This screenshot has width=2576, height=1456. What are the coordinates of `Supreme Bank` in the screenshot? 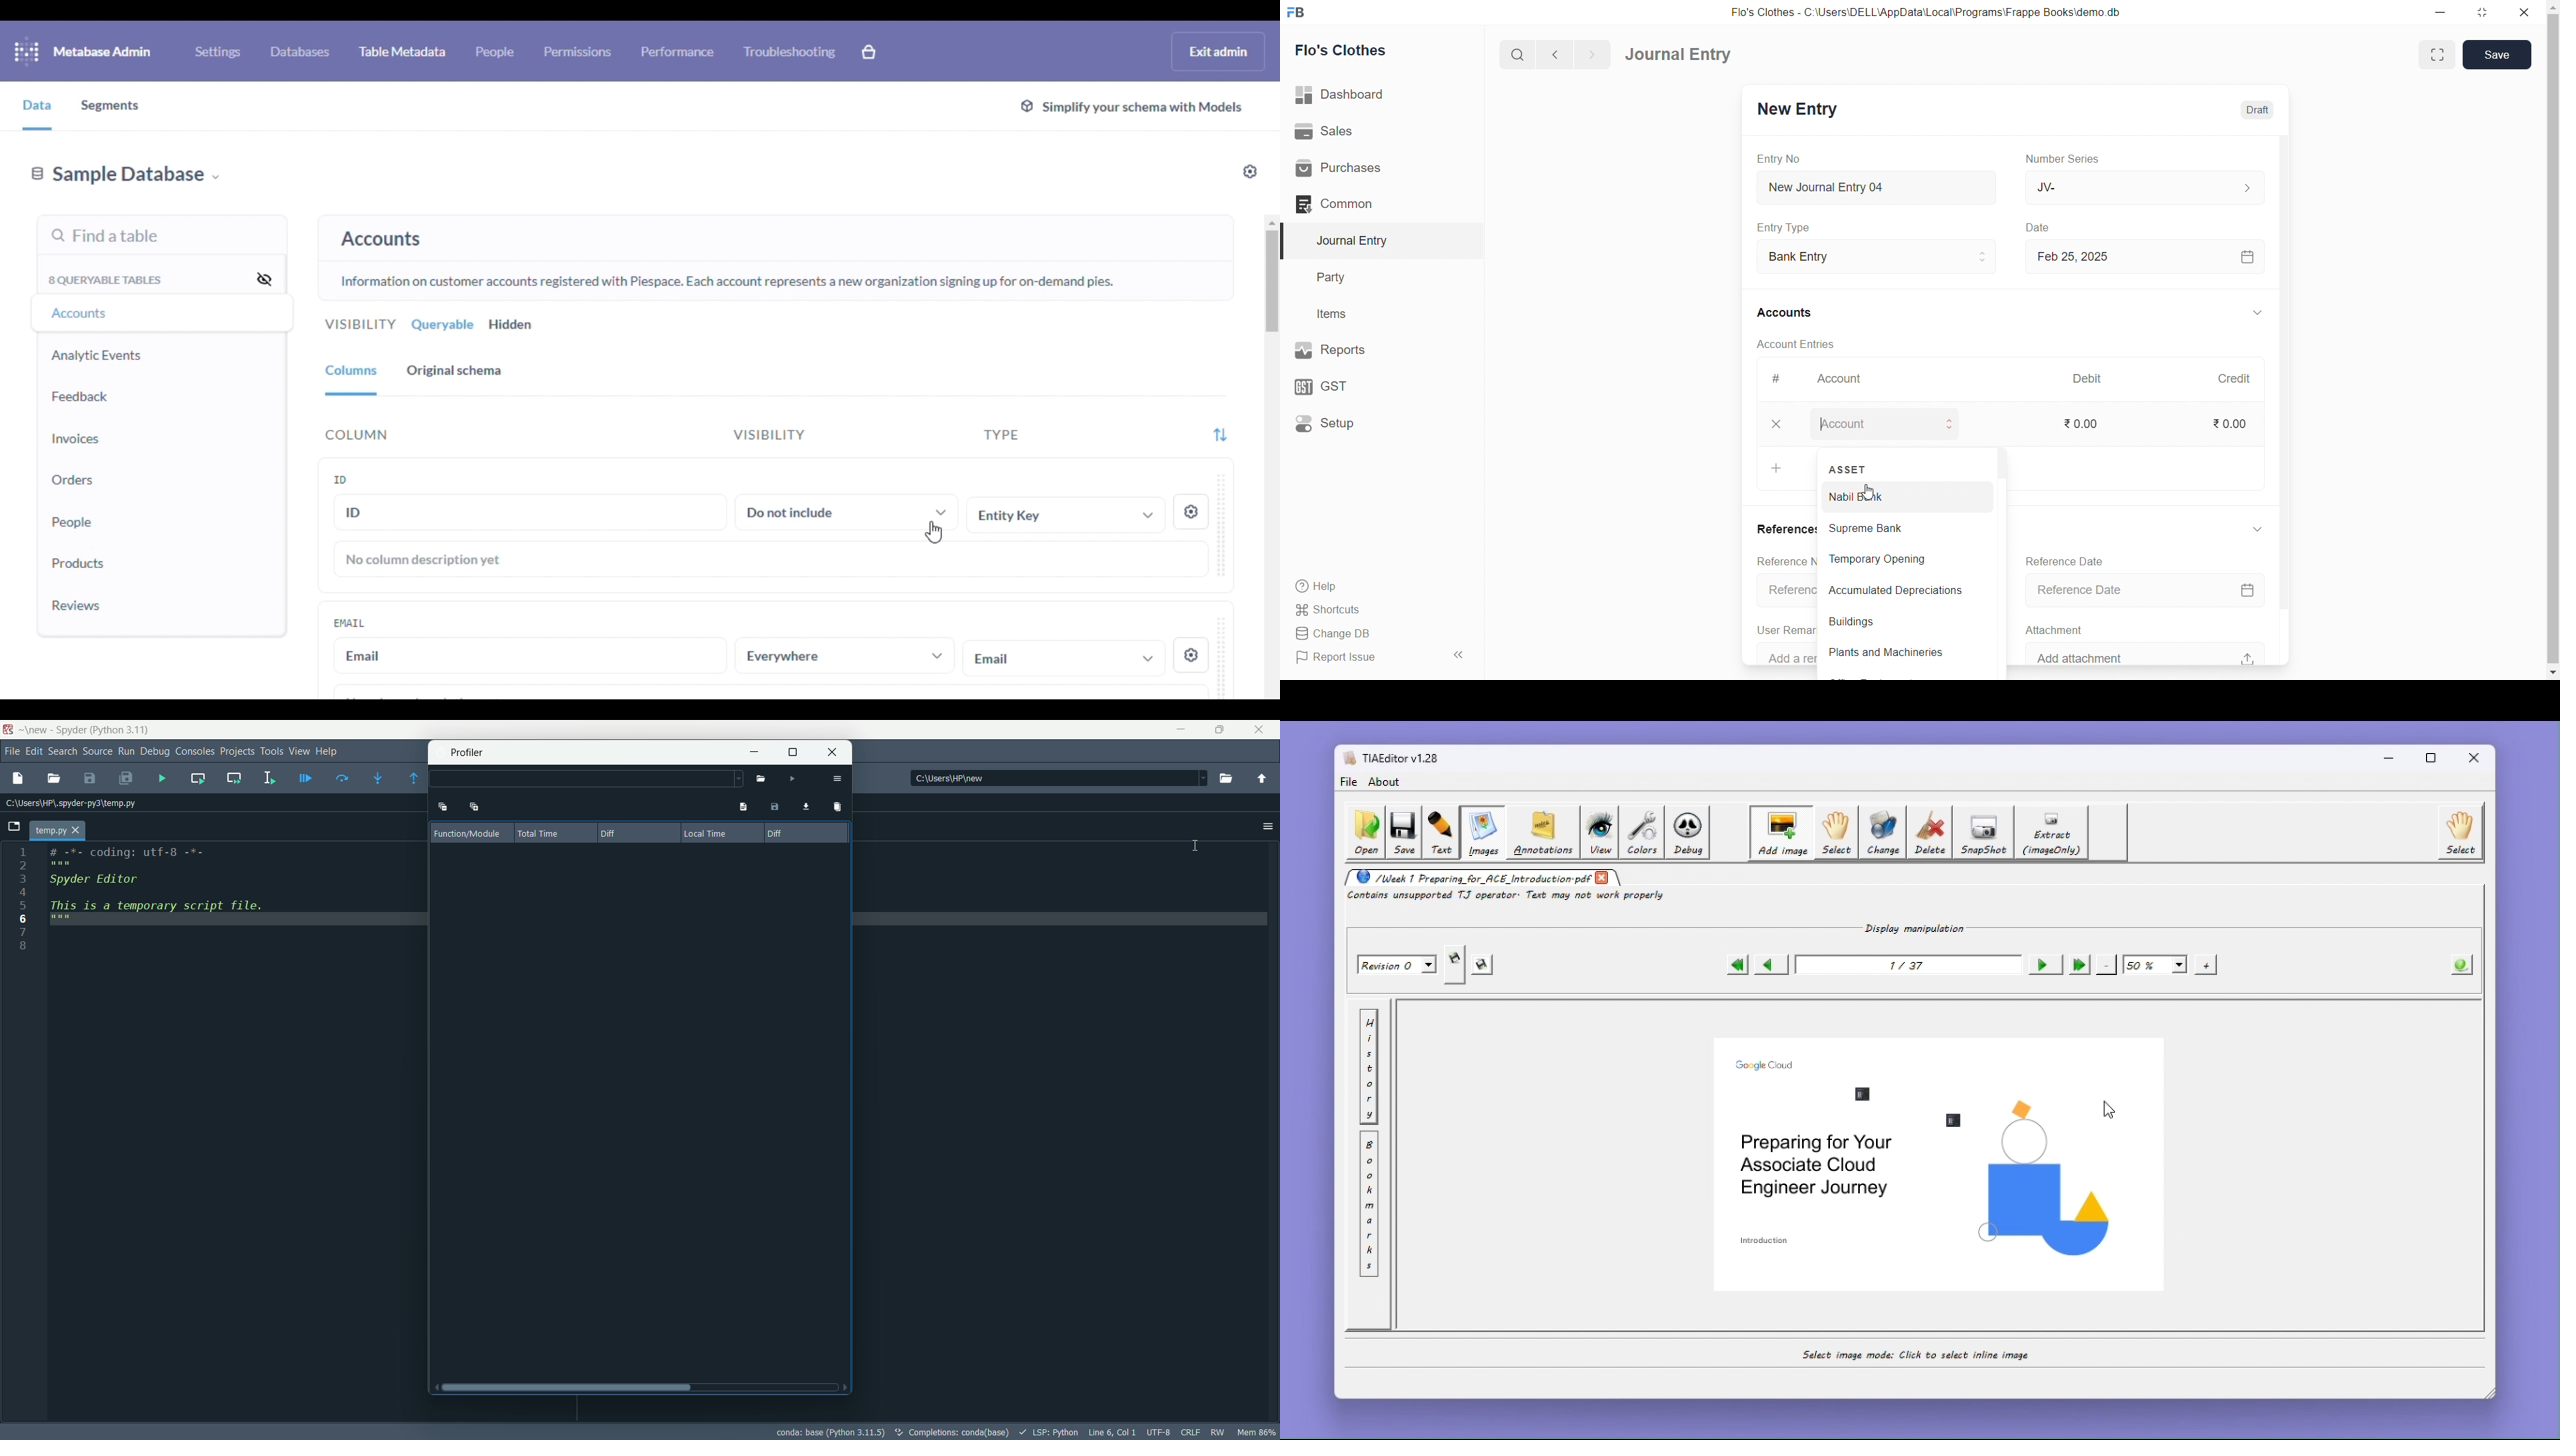 It's located at (1900, 528).